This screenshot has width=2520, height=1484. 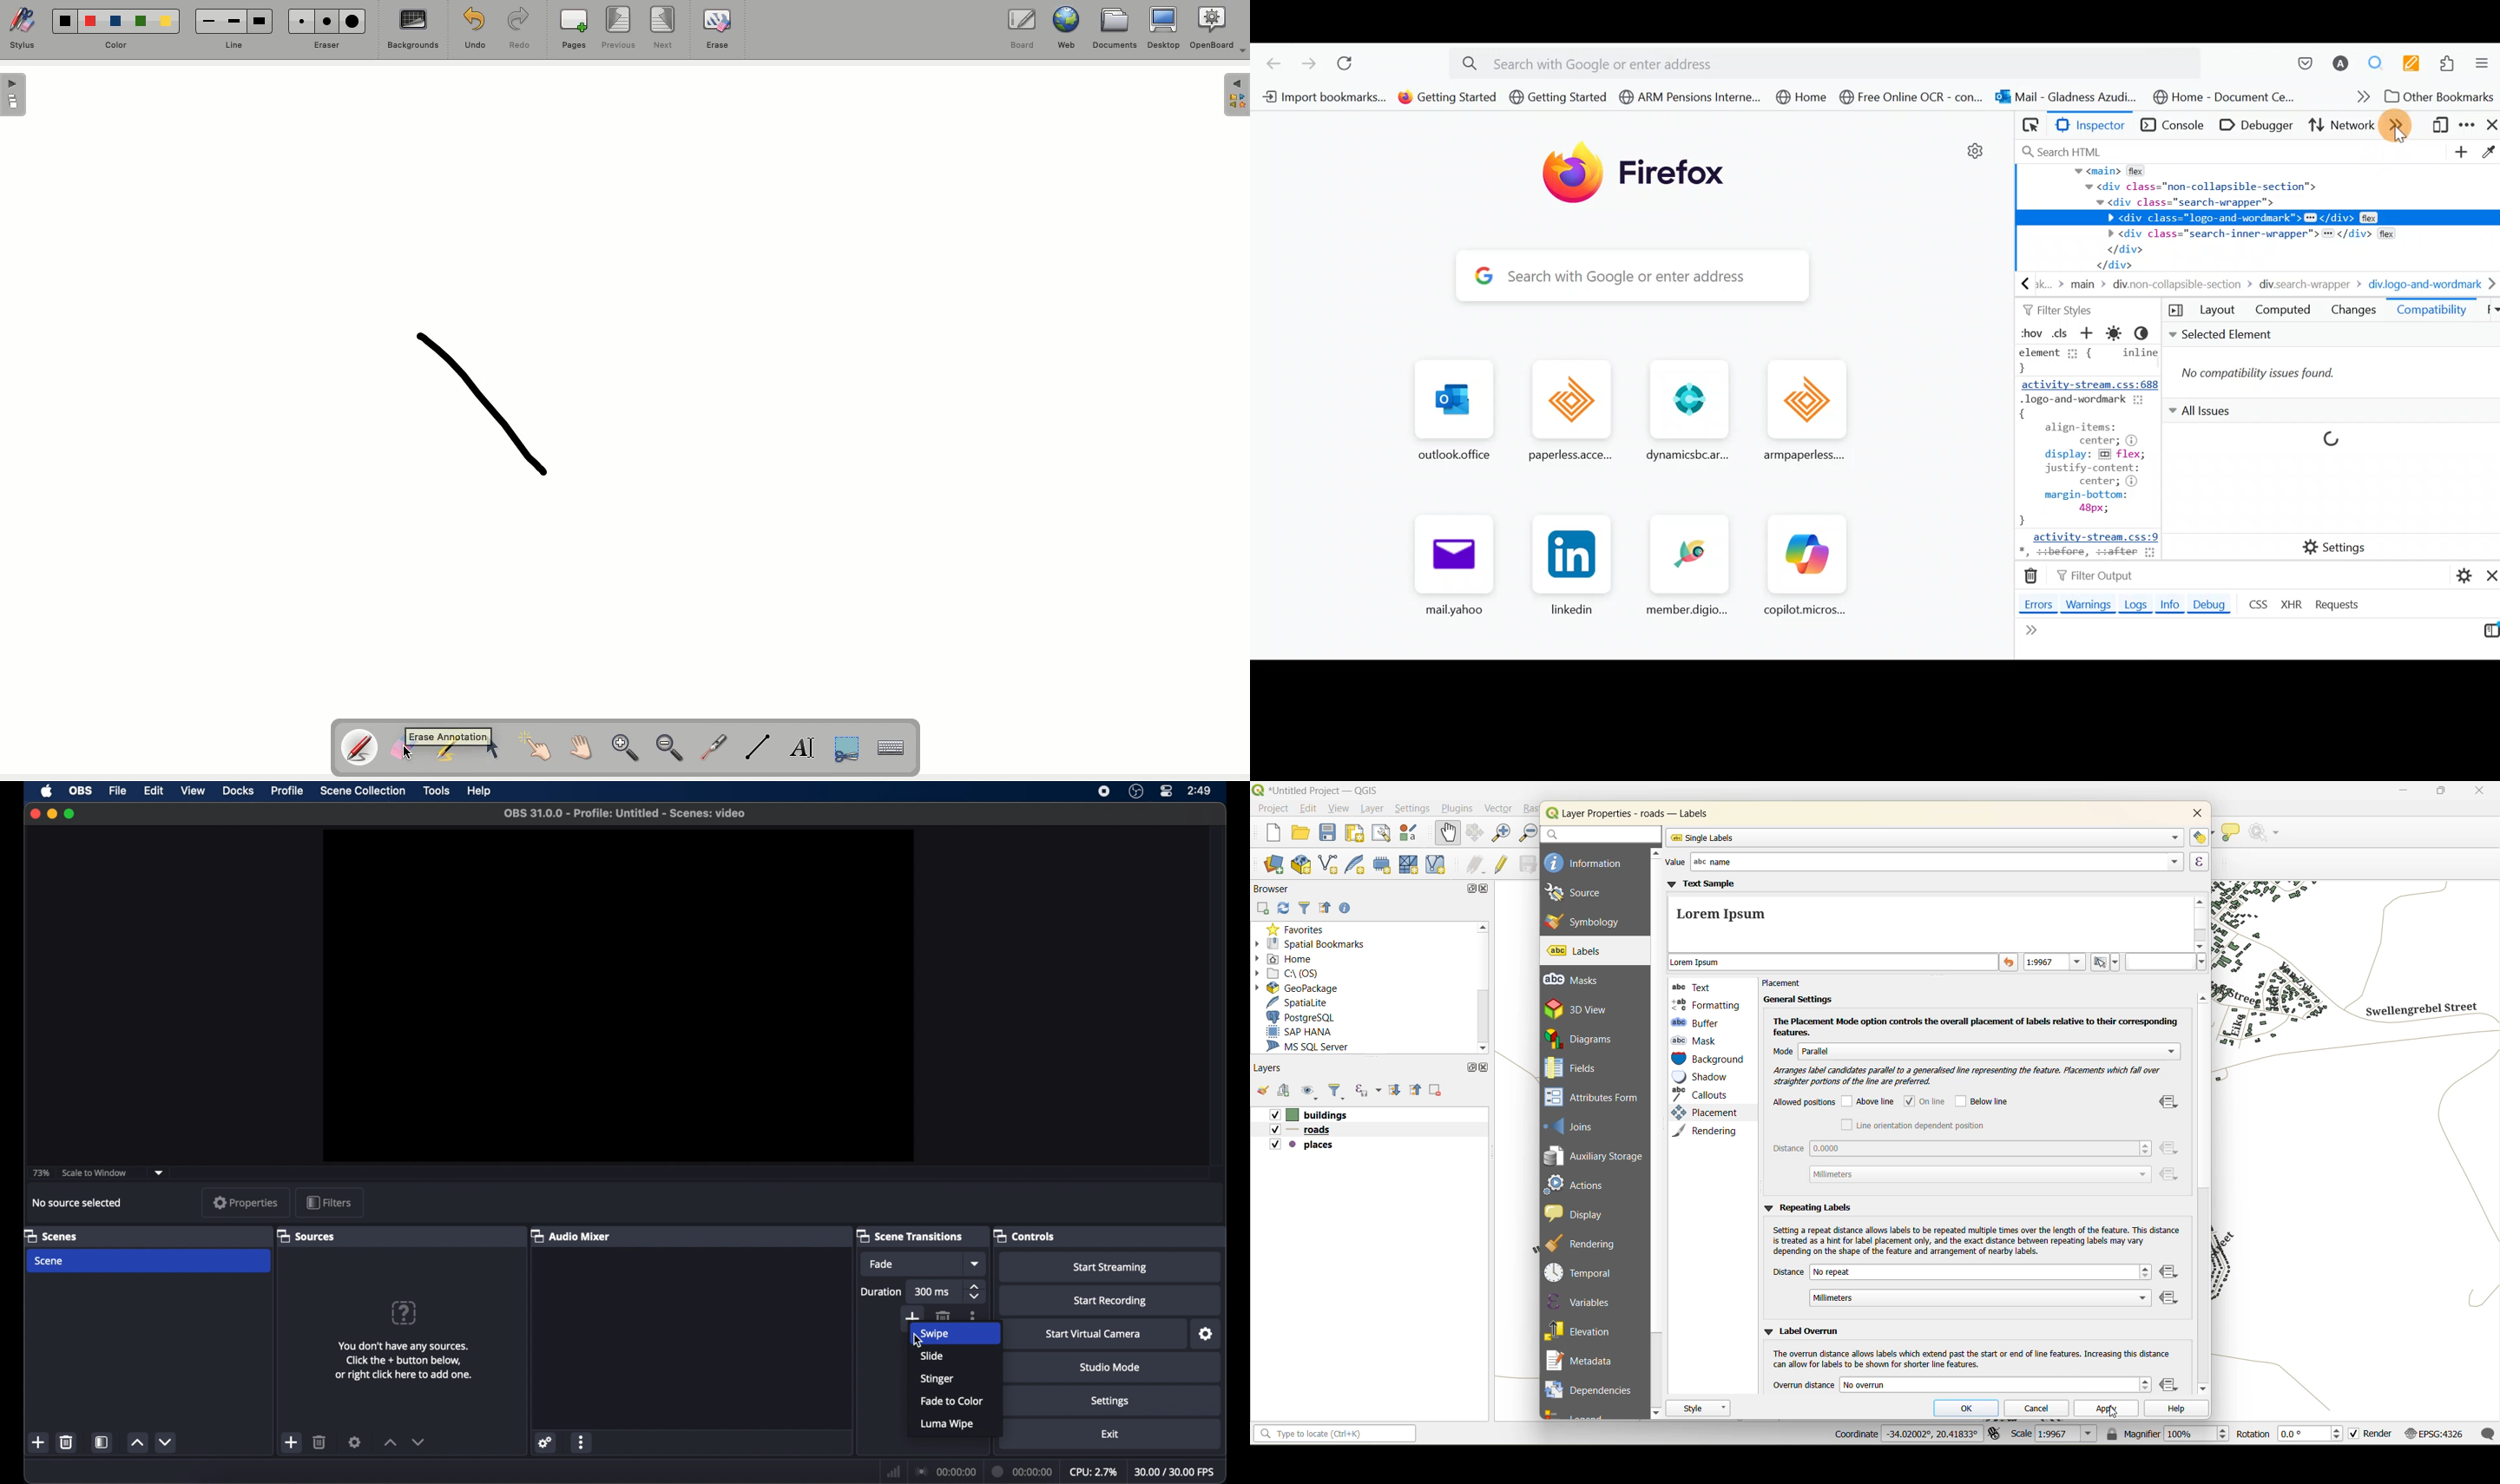 I want to click on settings, so click(x=1207, y=1334).